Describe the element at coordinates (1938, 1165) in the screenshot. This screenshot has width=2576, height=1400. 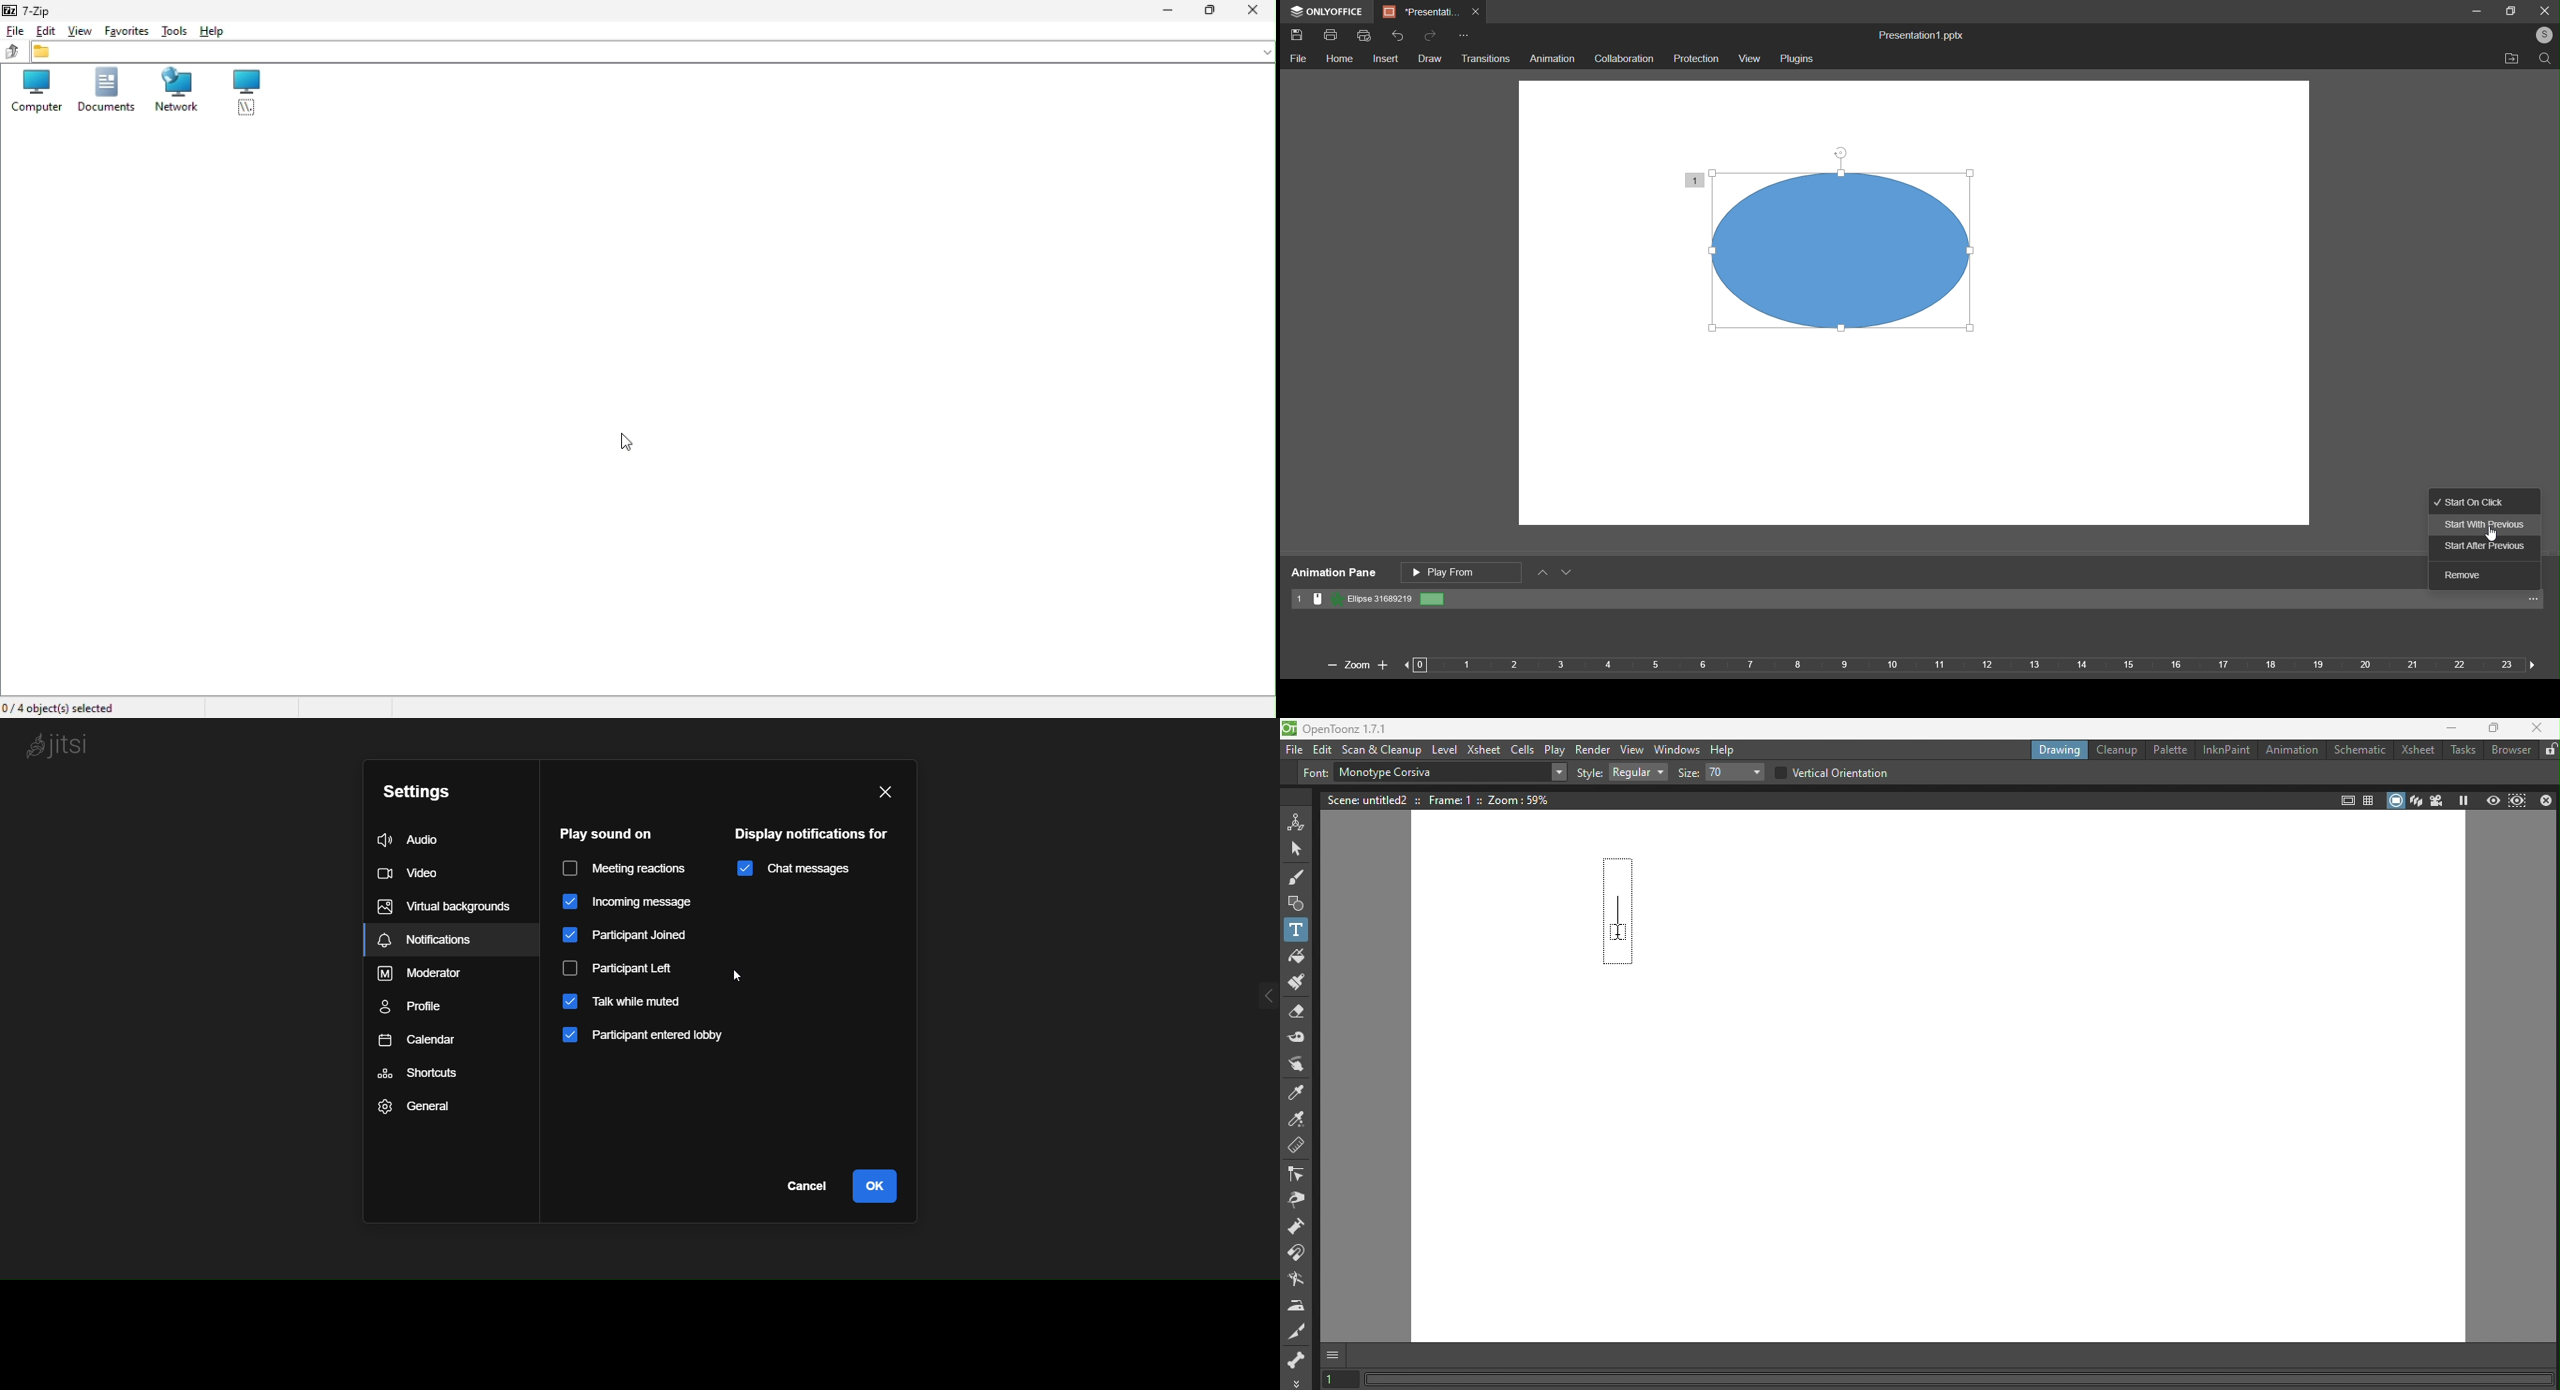
I see `Canvas` at that location.